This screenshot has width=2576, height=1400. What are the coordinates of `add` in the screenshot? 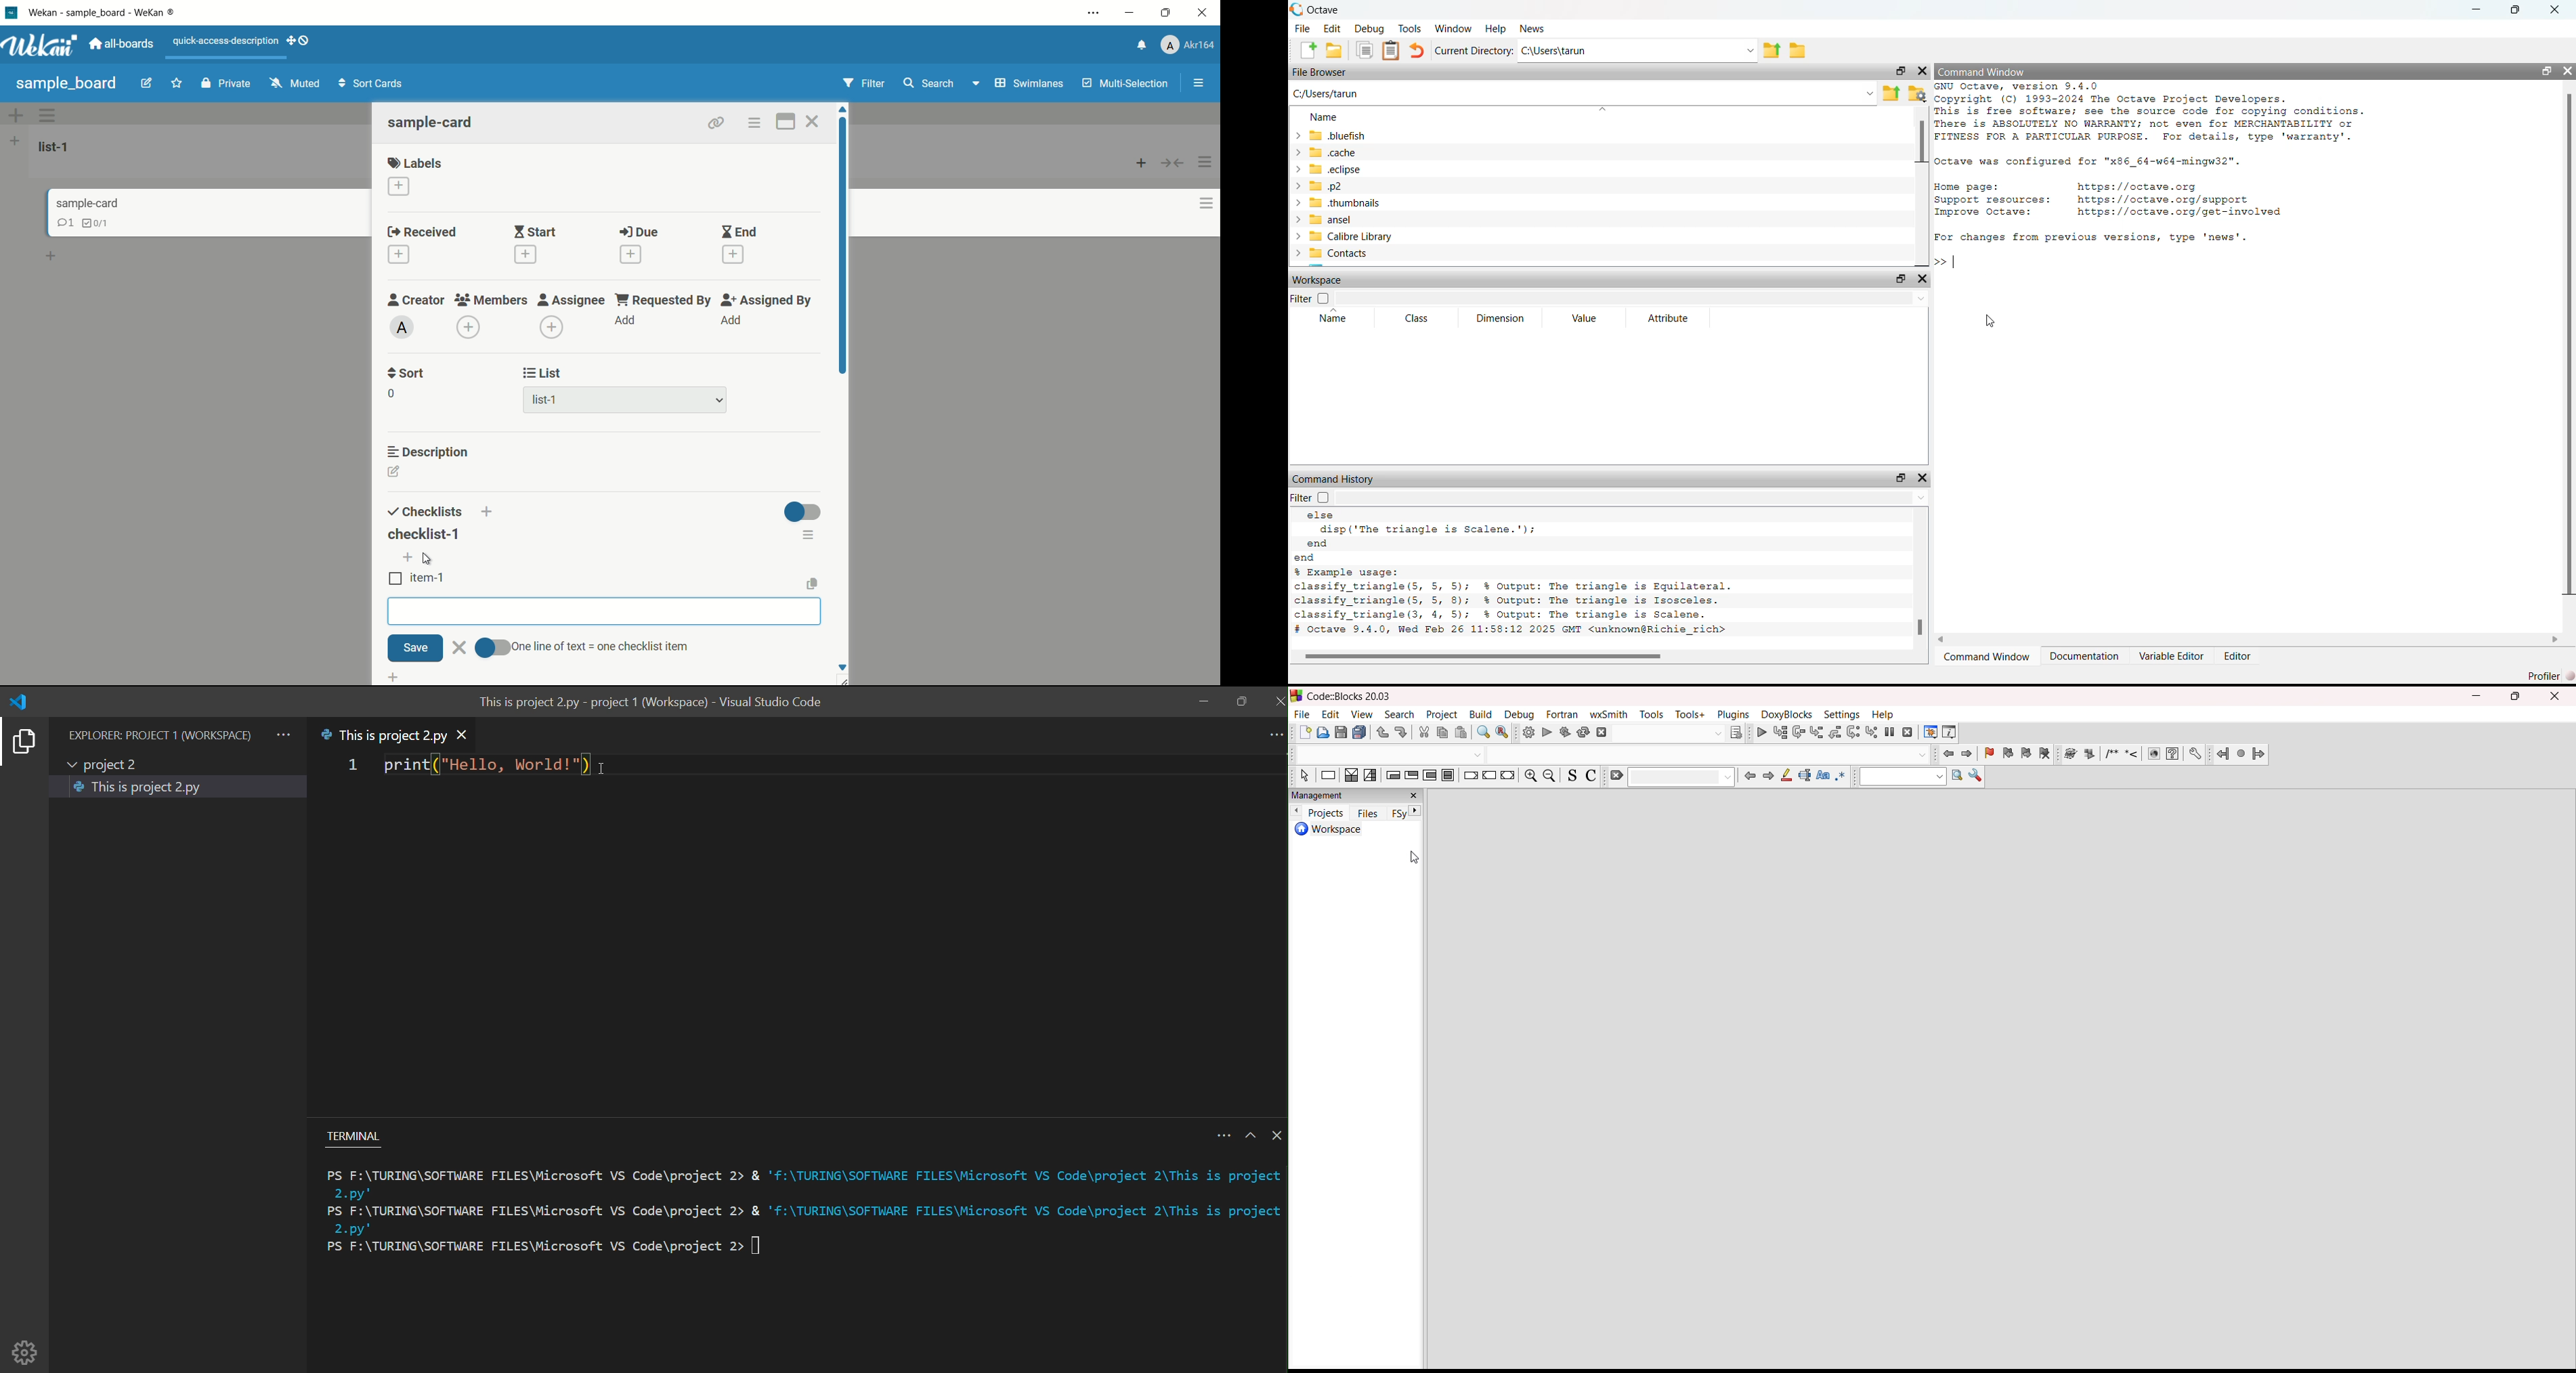 It's located at (287, 42).